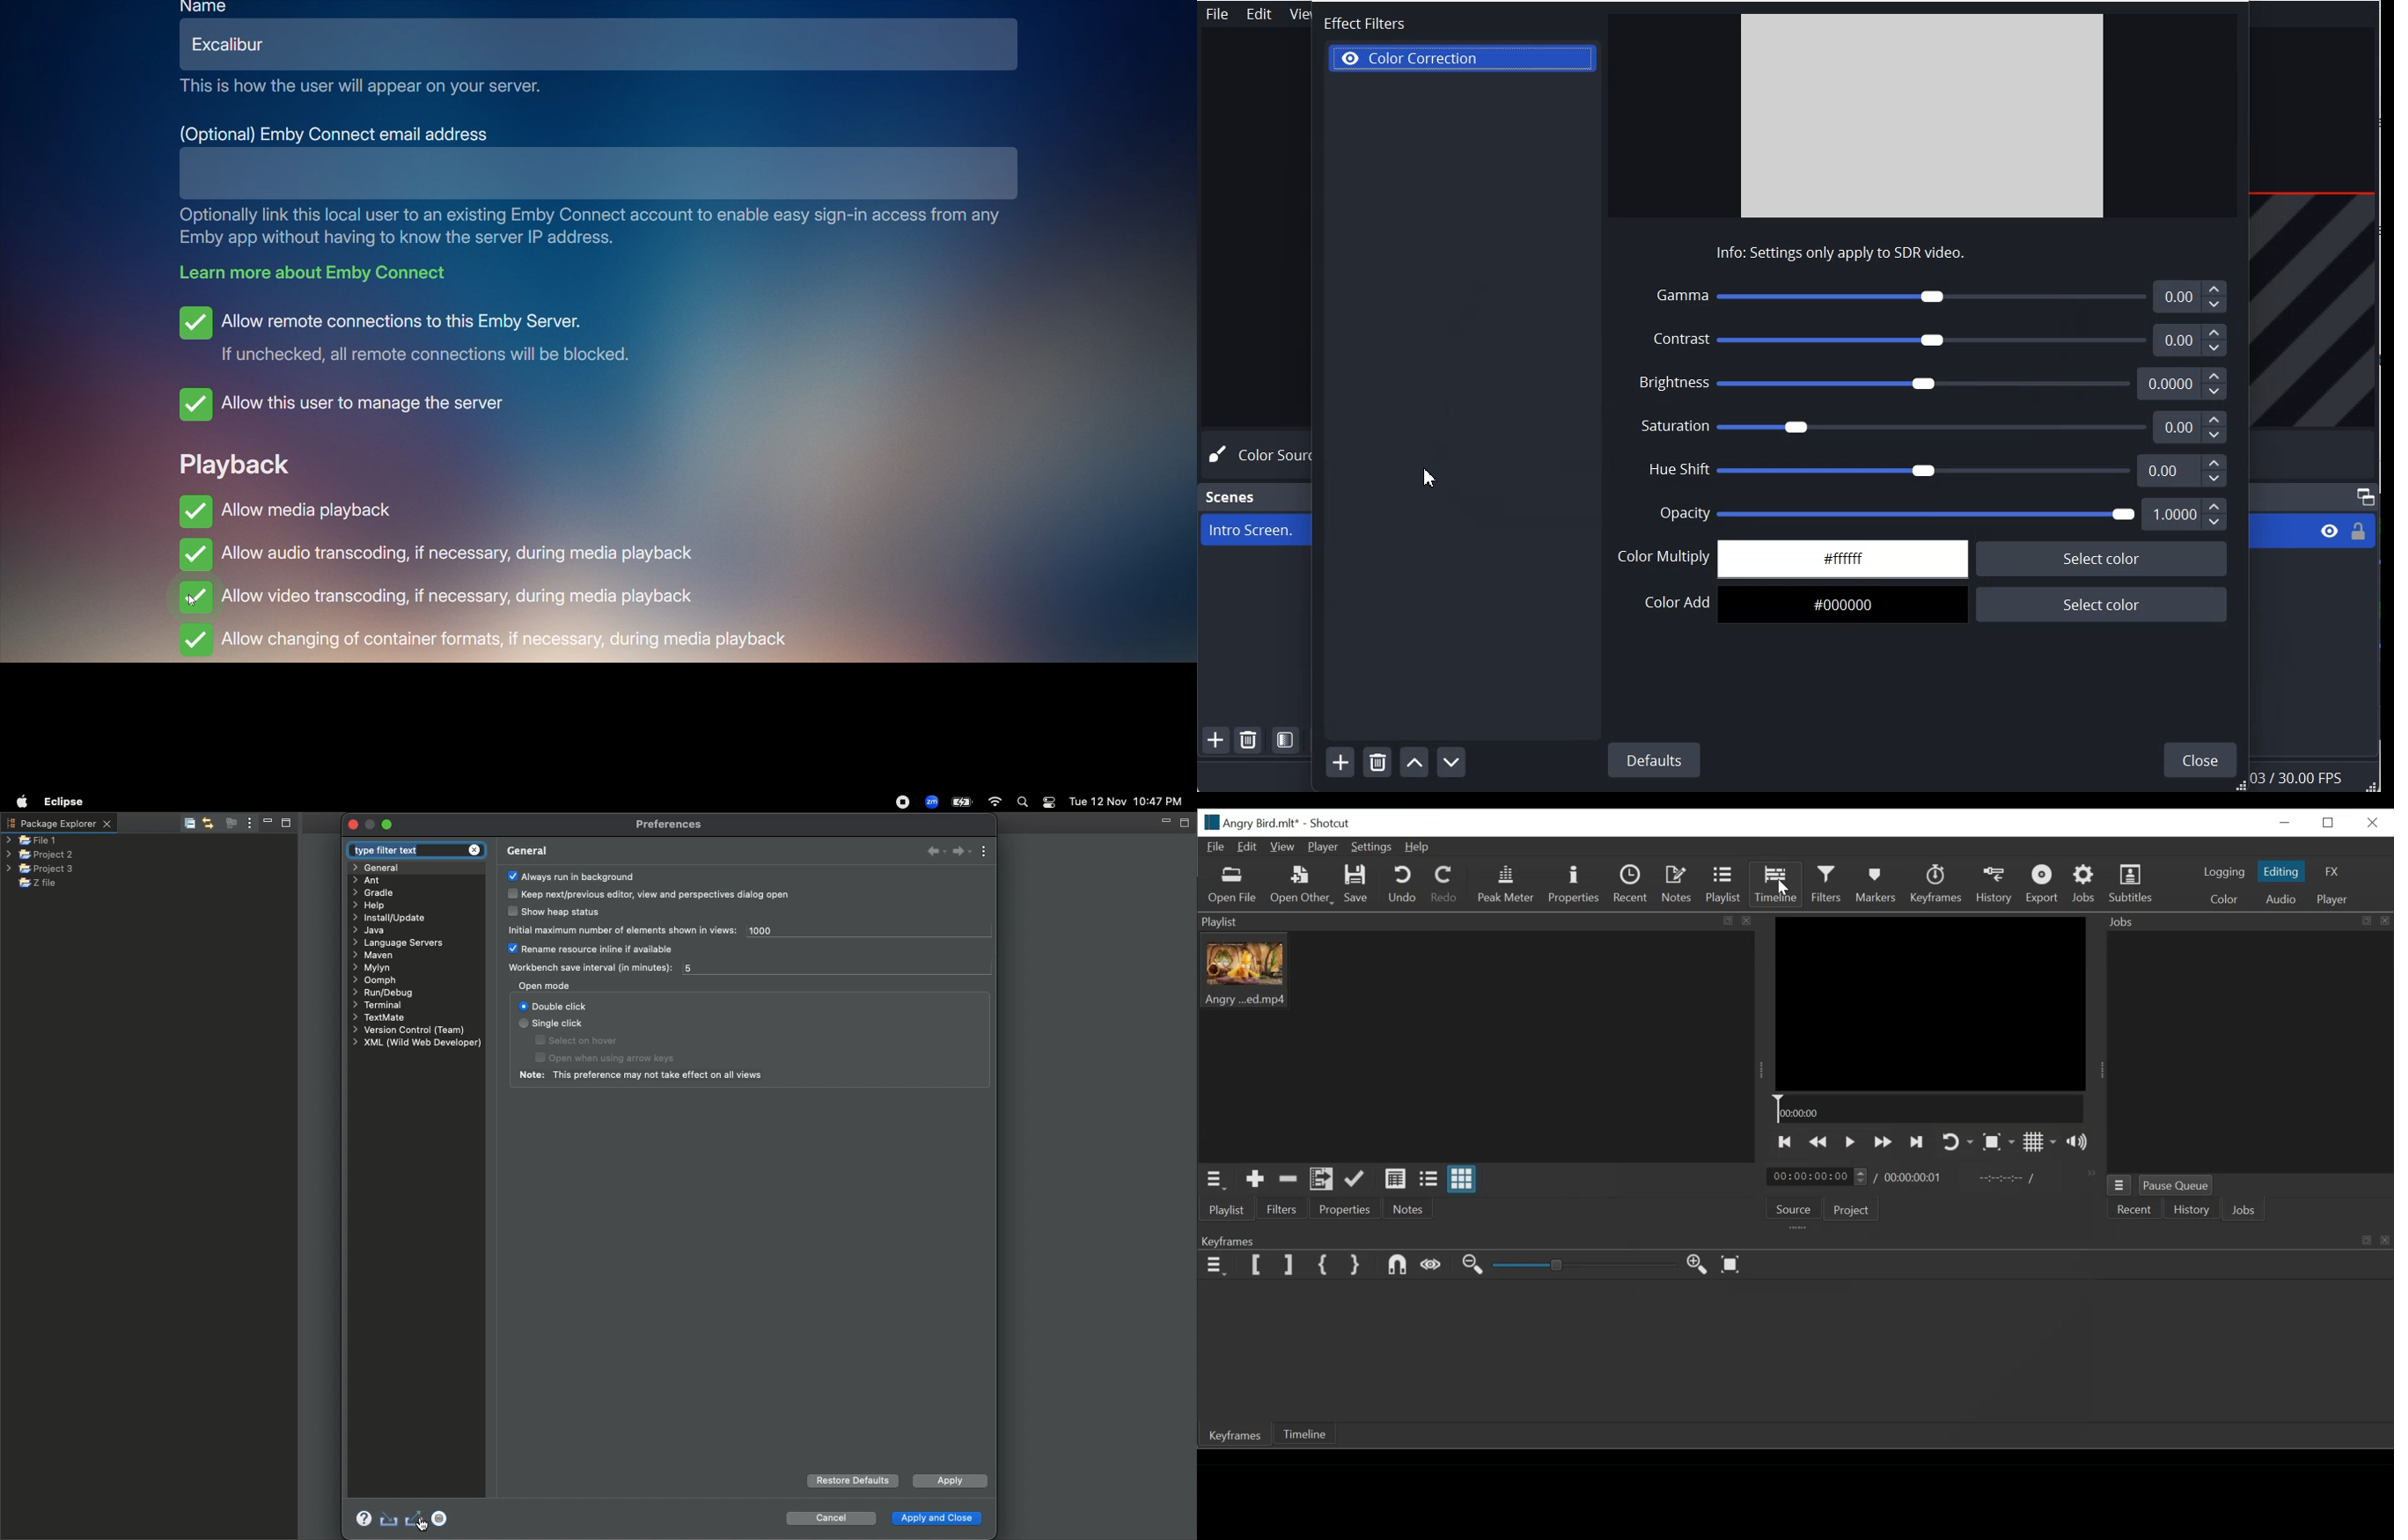 The image size is (2408, 1540). Describe the element at coordinates (1853, 1142) in the screenshot. I see `Toggle play or pause` at that location.